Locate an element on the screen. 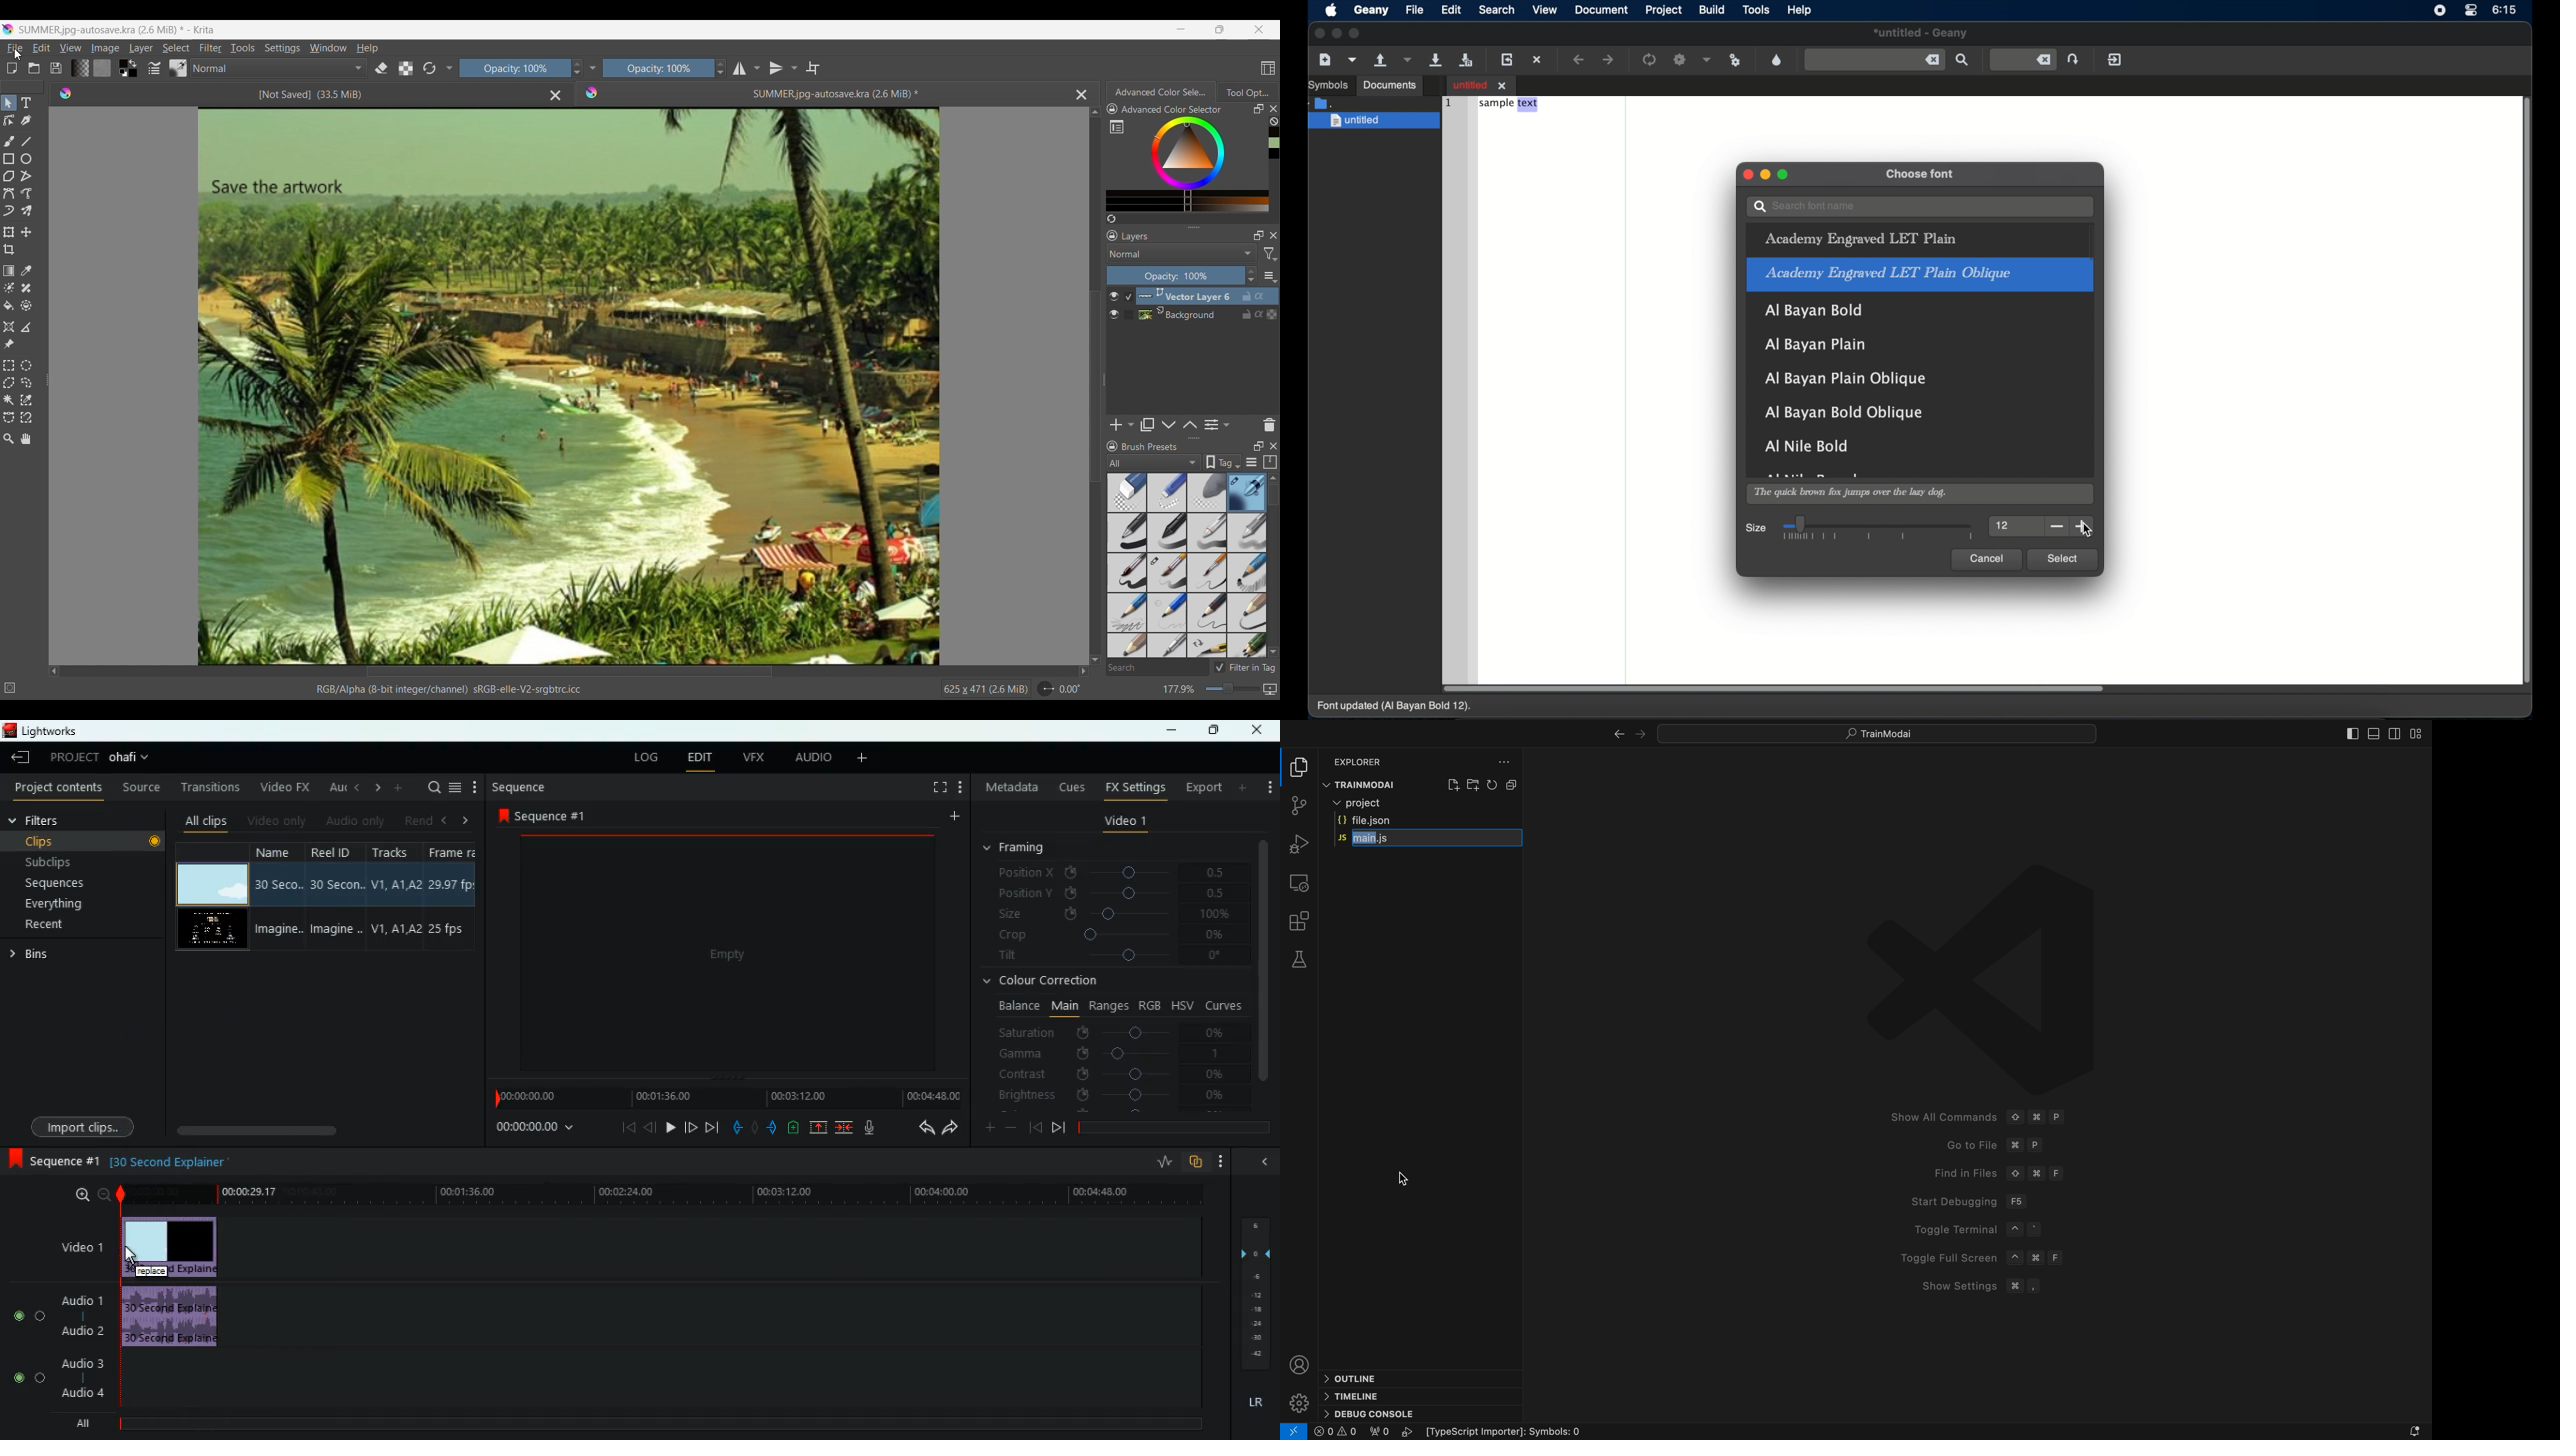 The height and width of the screenshot is (1456, 2576). academy engraved LET plain oblique highlighted is located at coordinates (1921, 275).